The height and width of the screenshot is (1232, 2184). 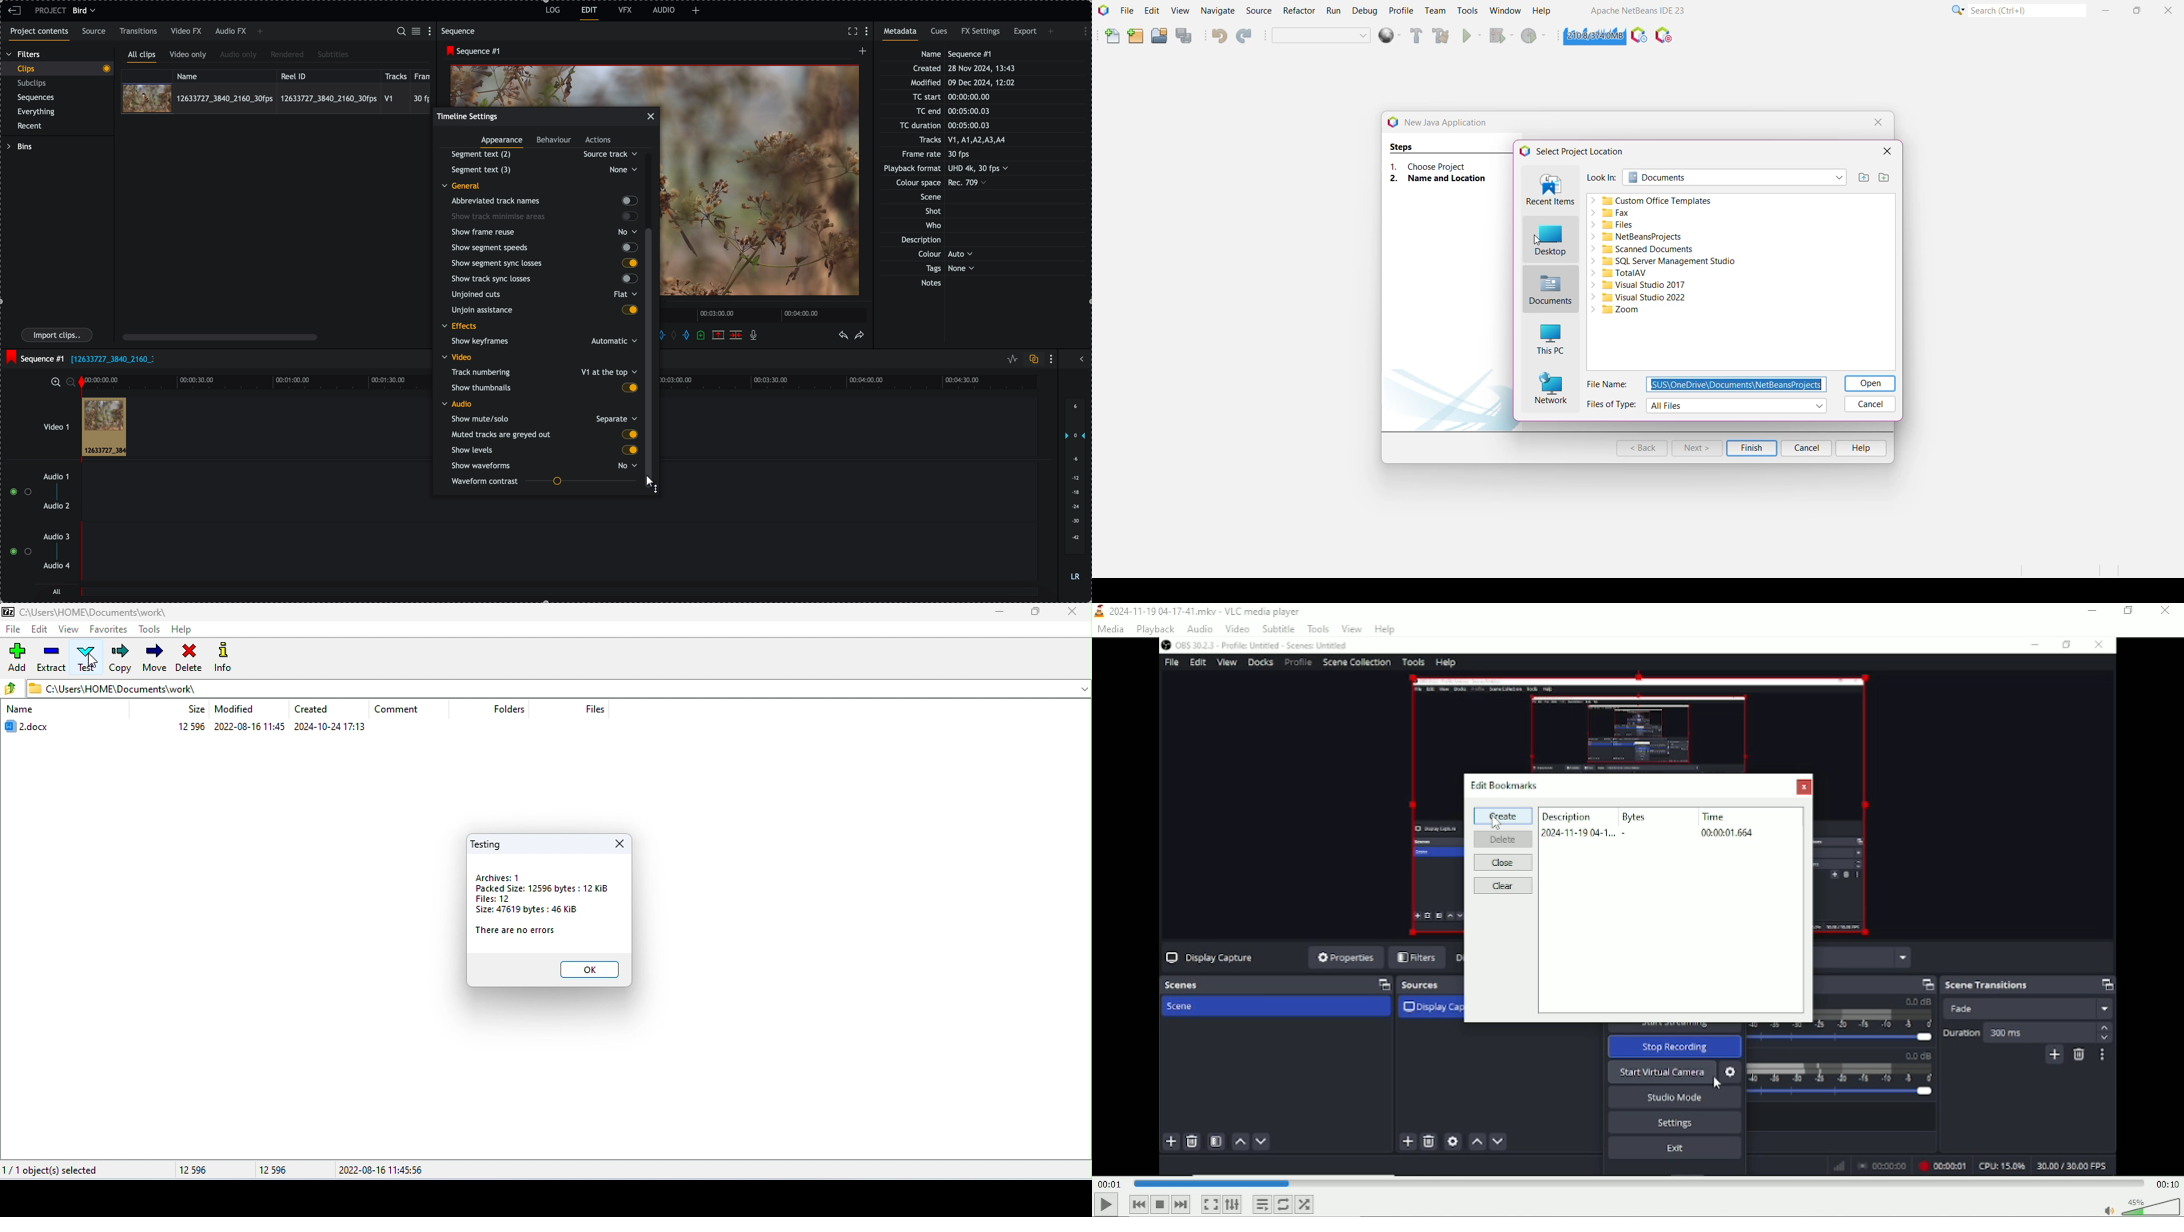 What do you see at coordinates (57, 592) in the screenshot?
I see `all` at bounding box center [57, 592].